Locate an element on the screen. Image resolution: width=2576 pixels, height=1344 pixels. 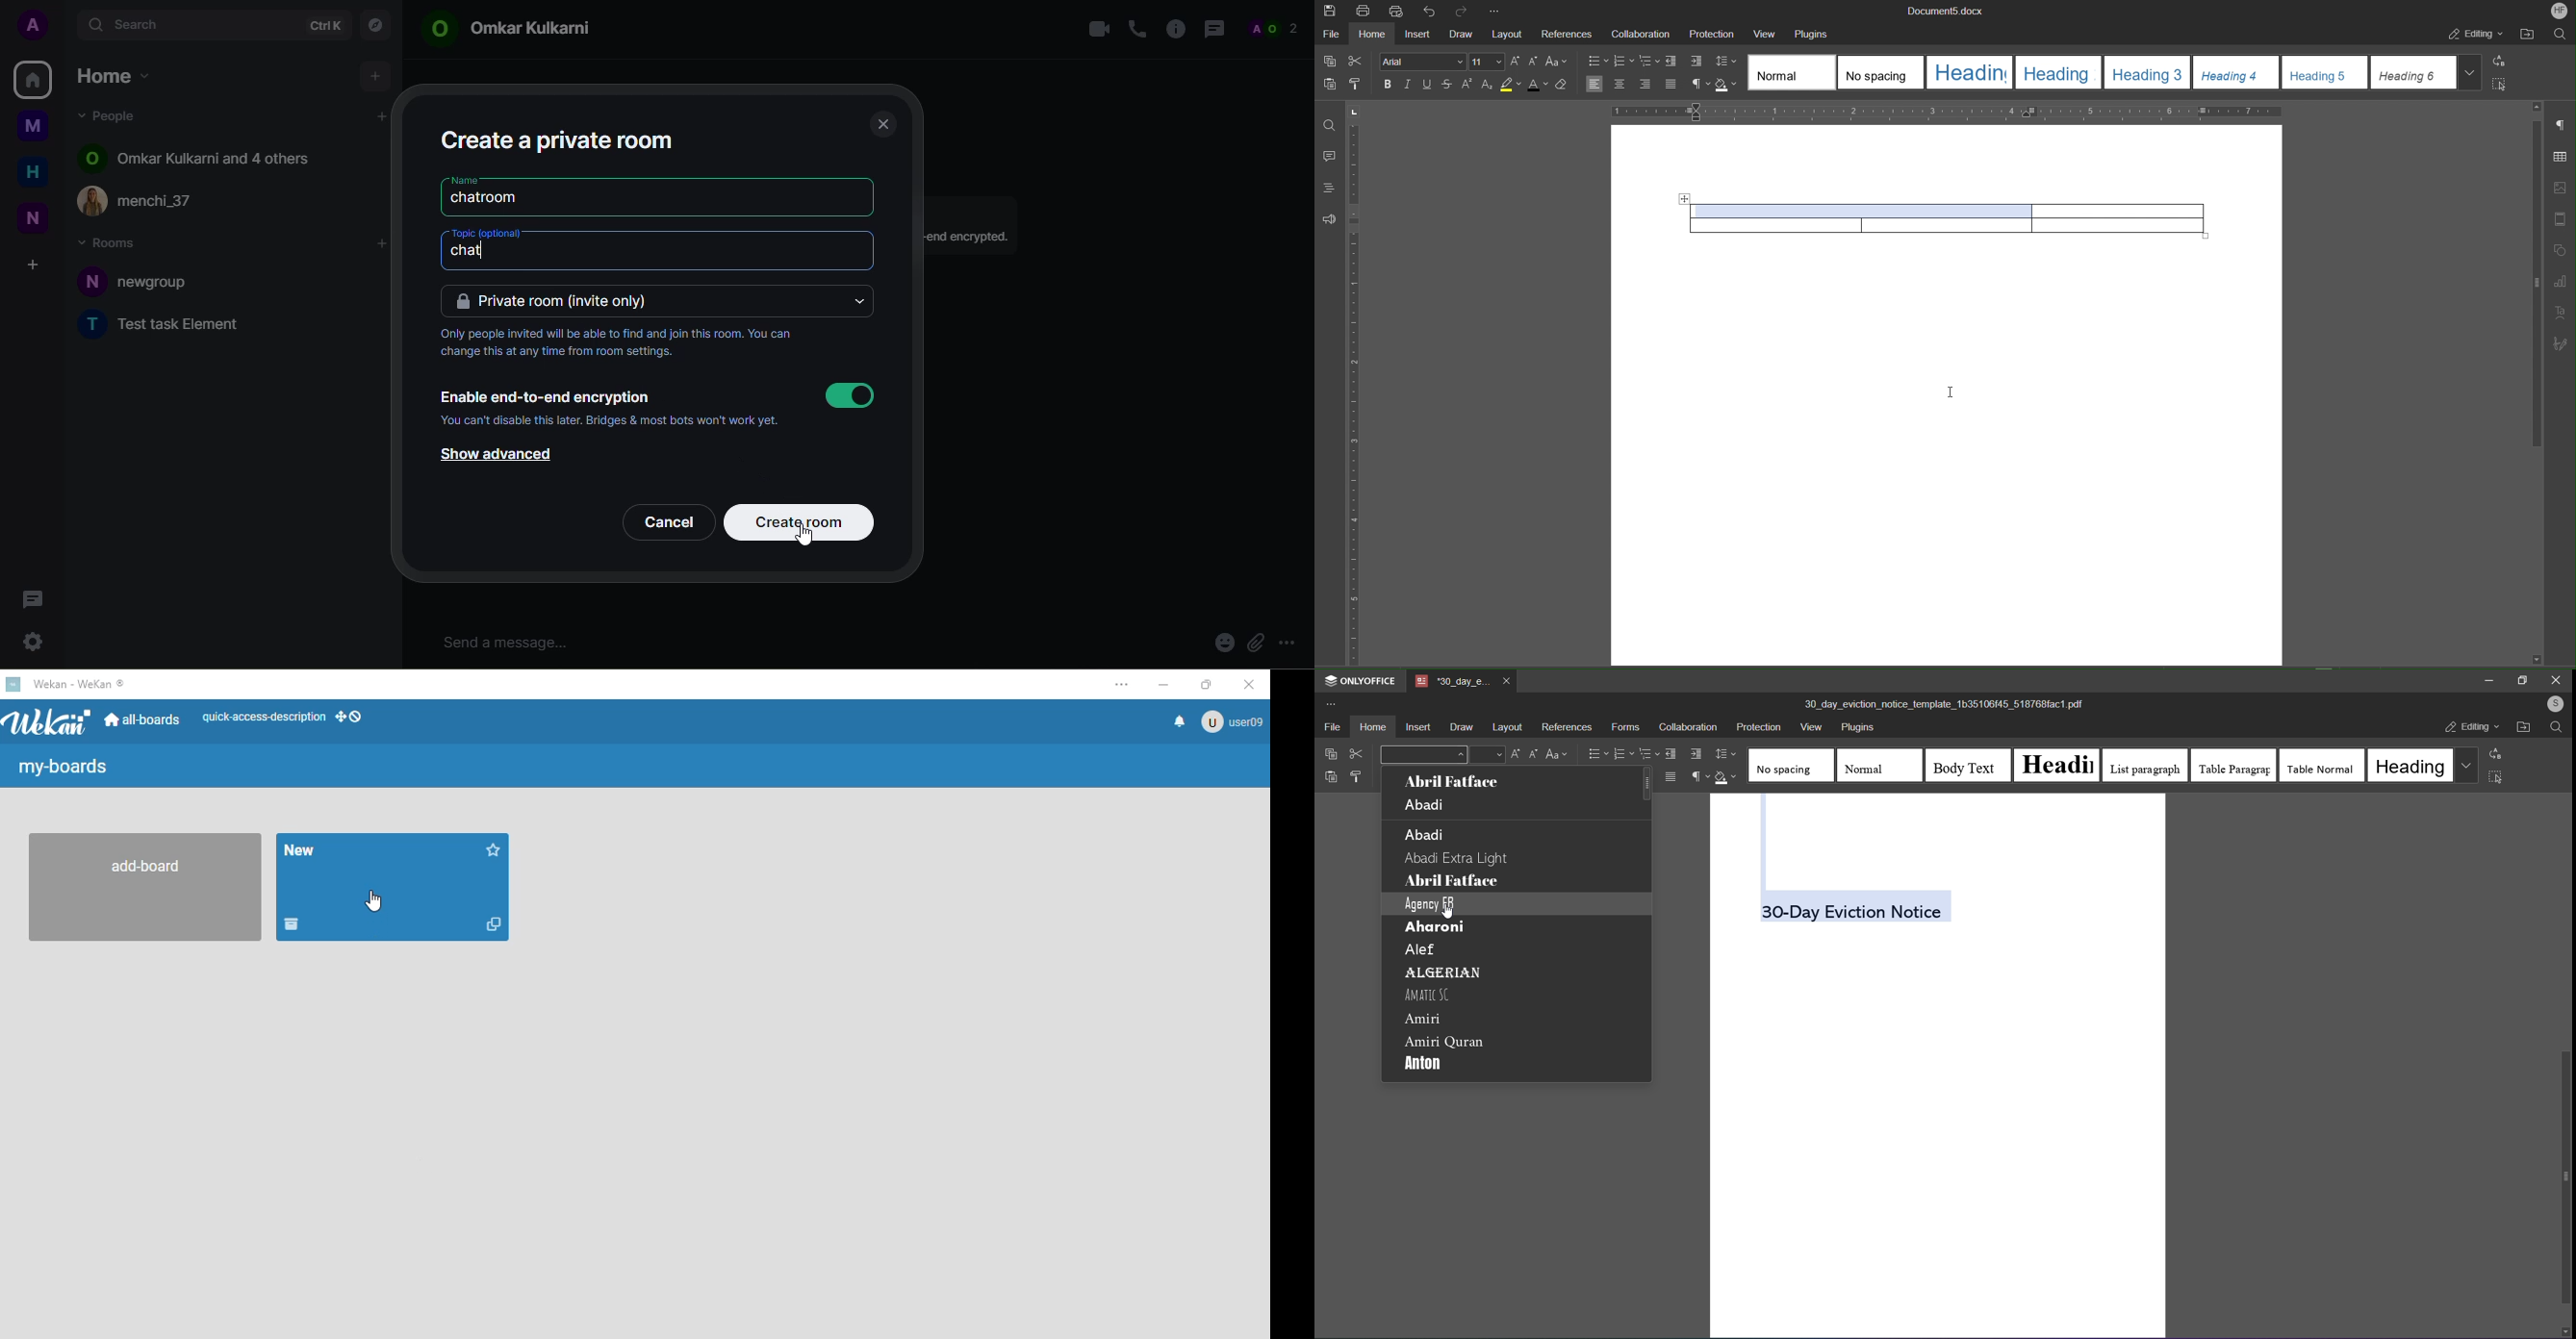
heading 2 is located at coordinates (2061, 73).